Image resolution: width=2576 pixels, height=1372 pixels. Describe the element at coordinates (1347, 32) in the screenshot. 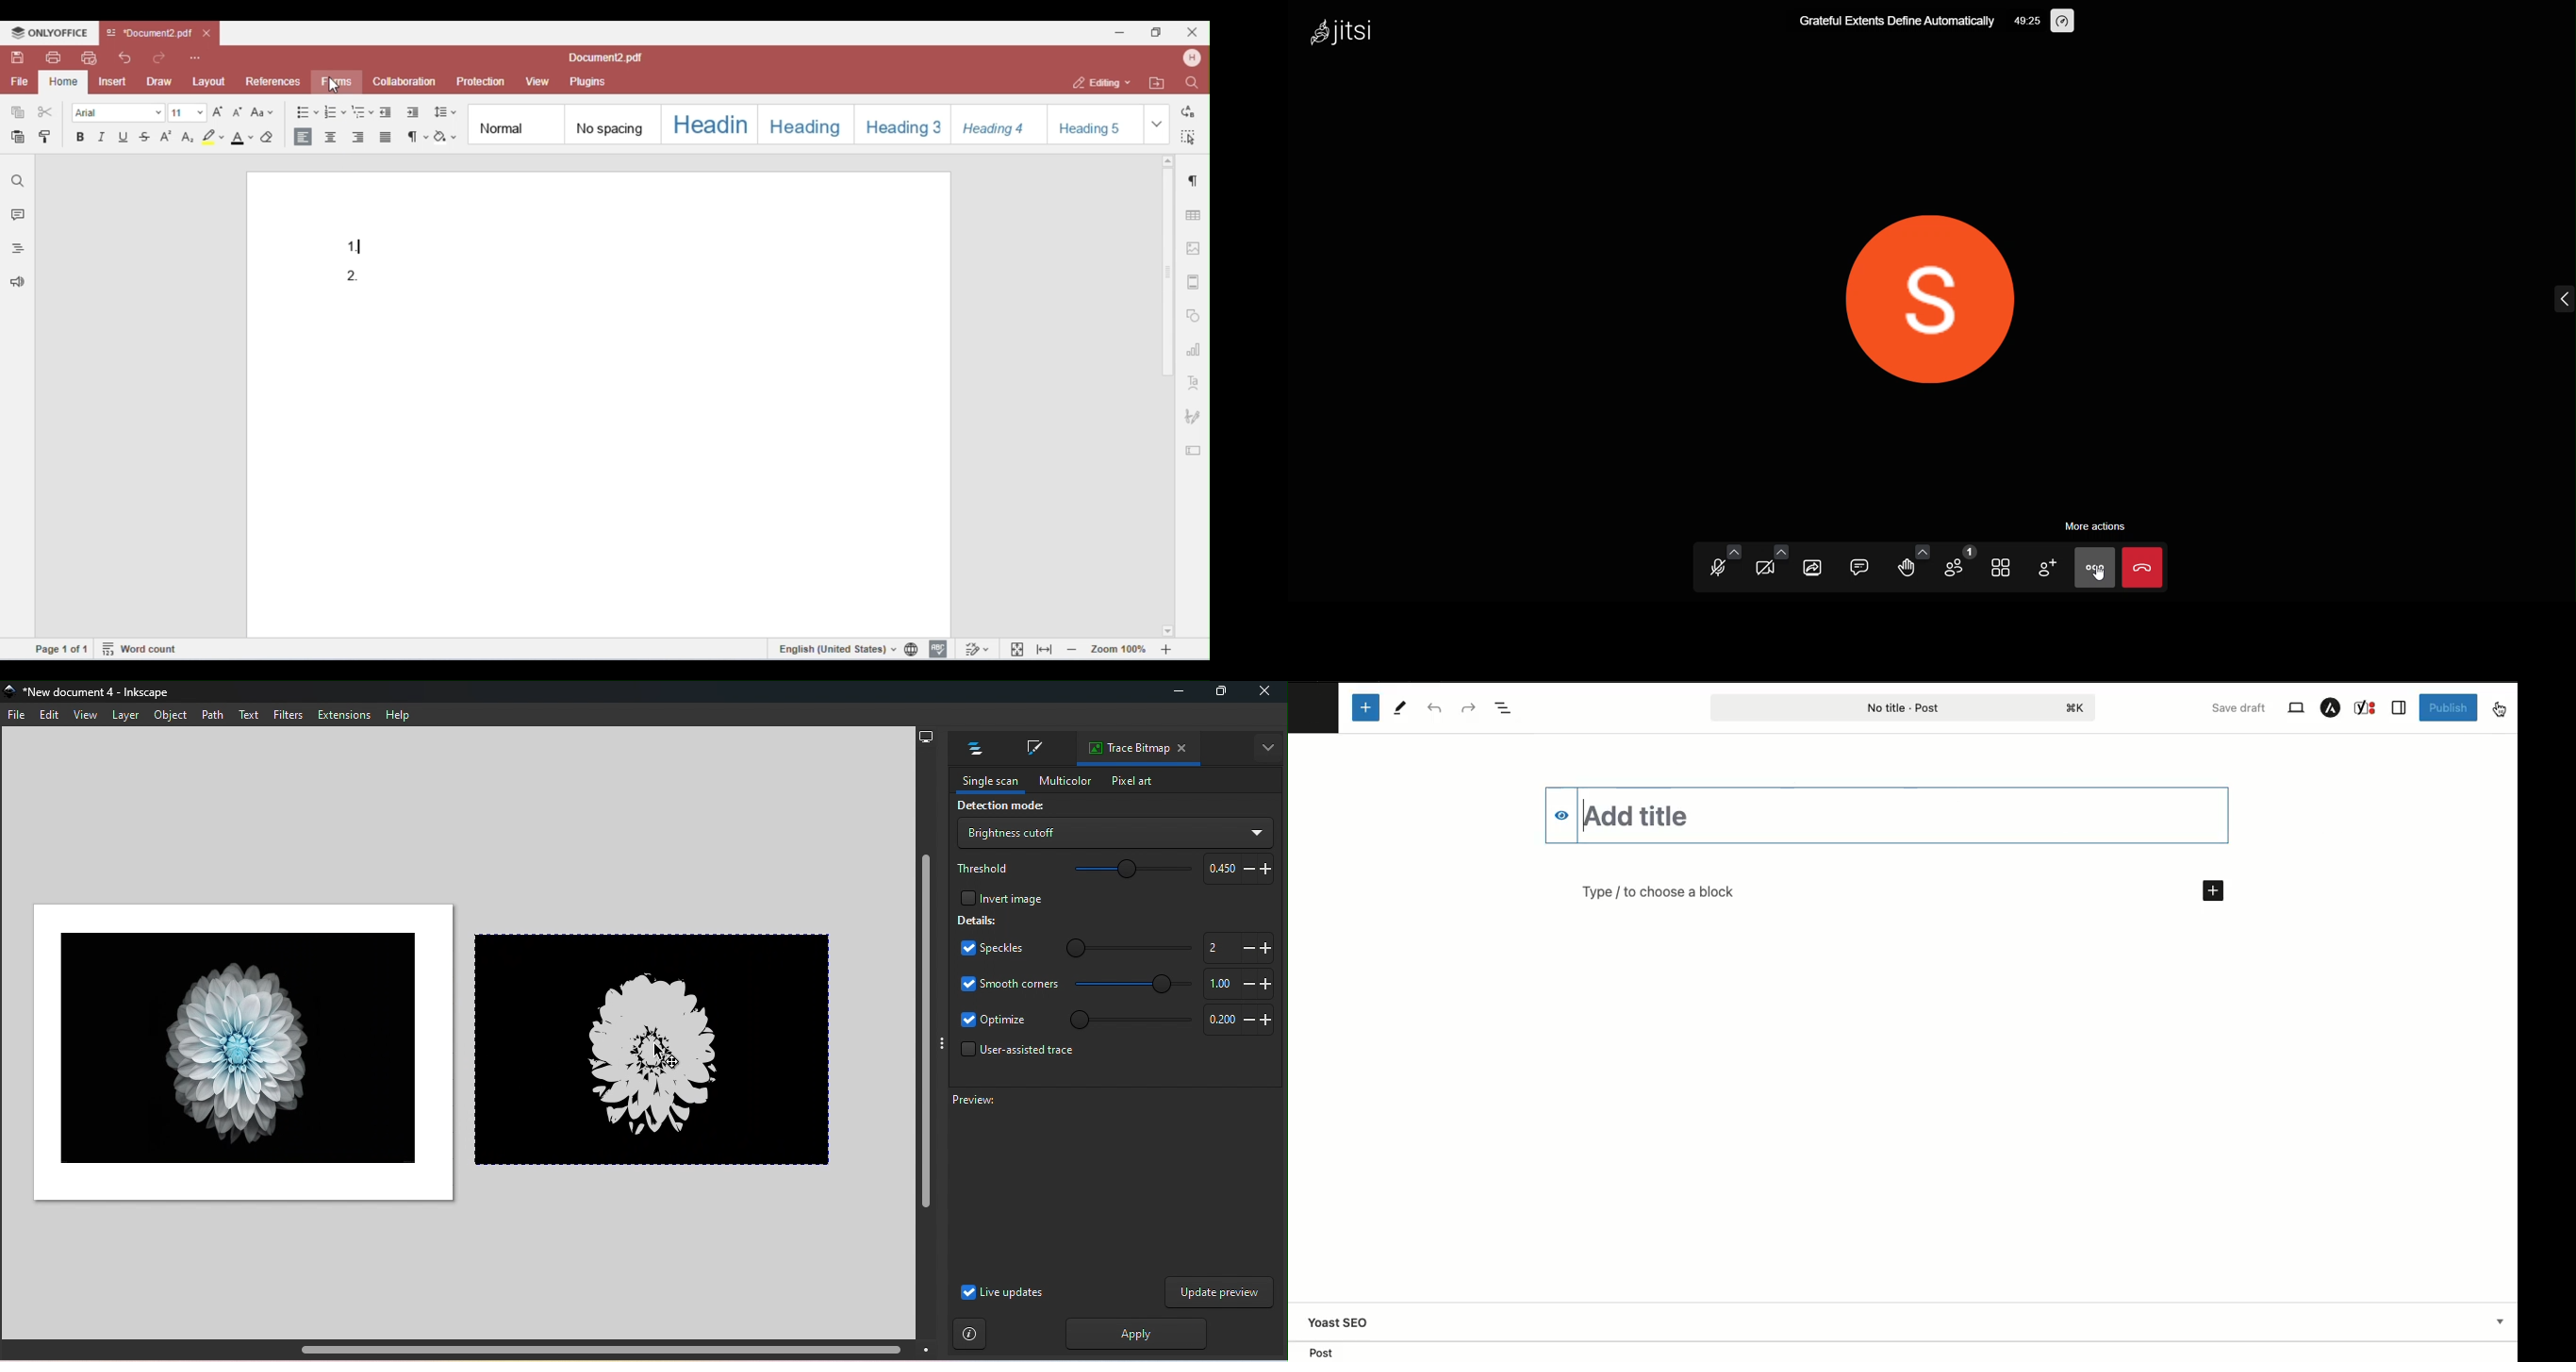

I see `logo` at that location.